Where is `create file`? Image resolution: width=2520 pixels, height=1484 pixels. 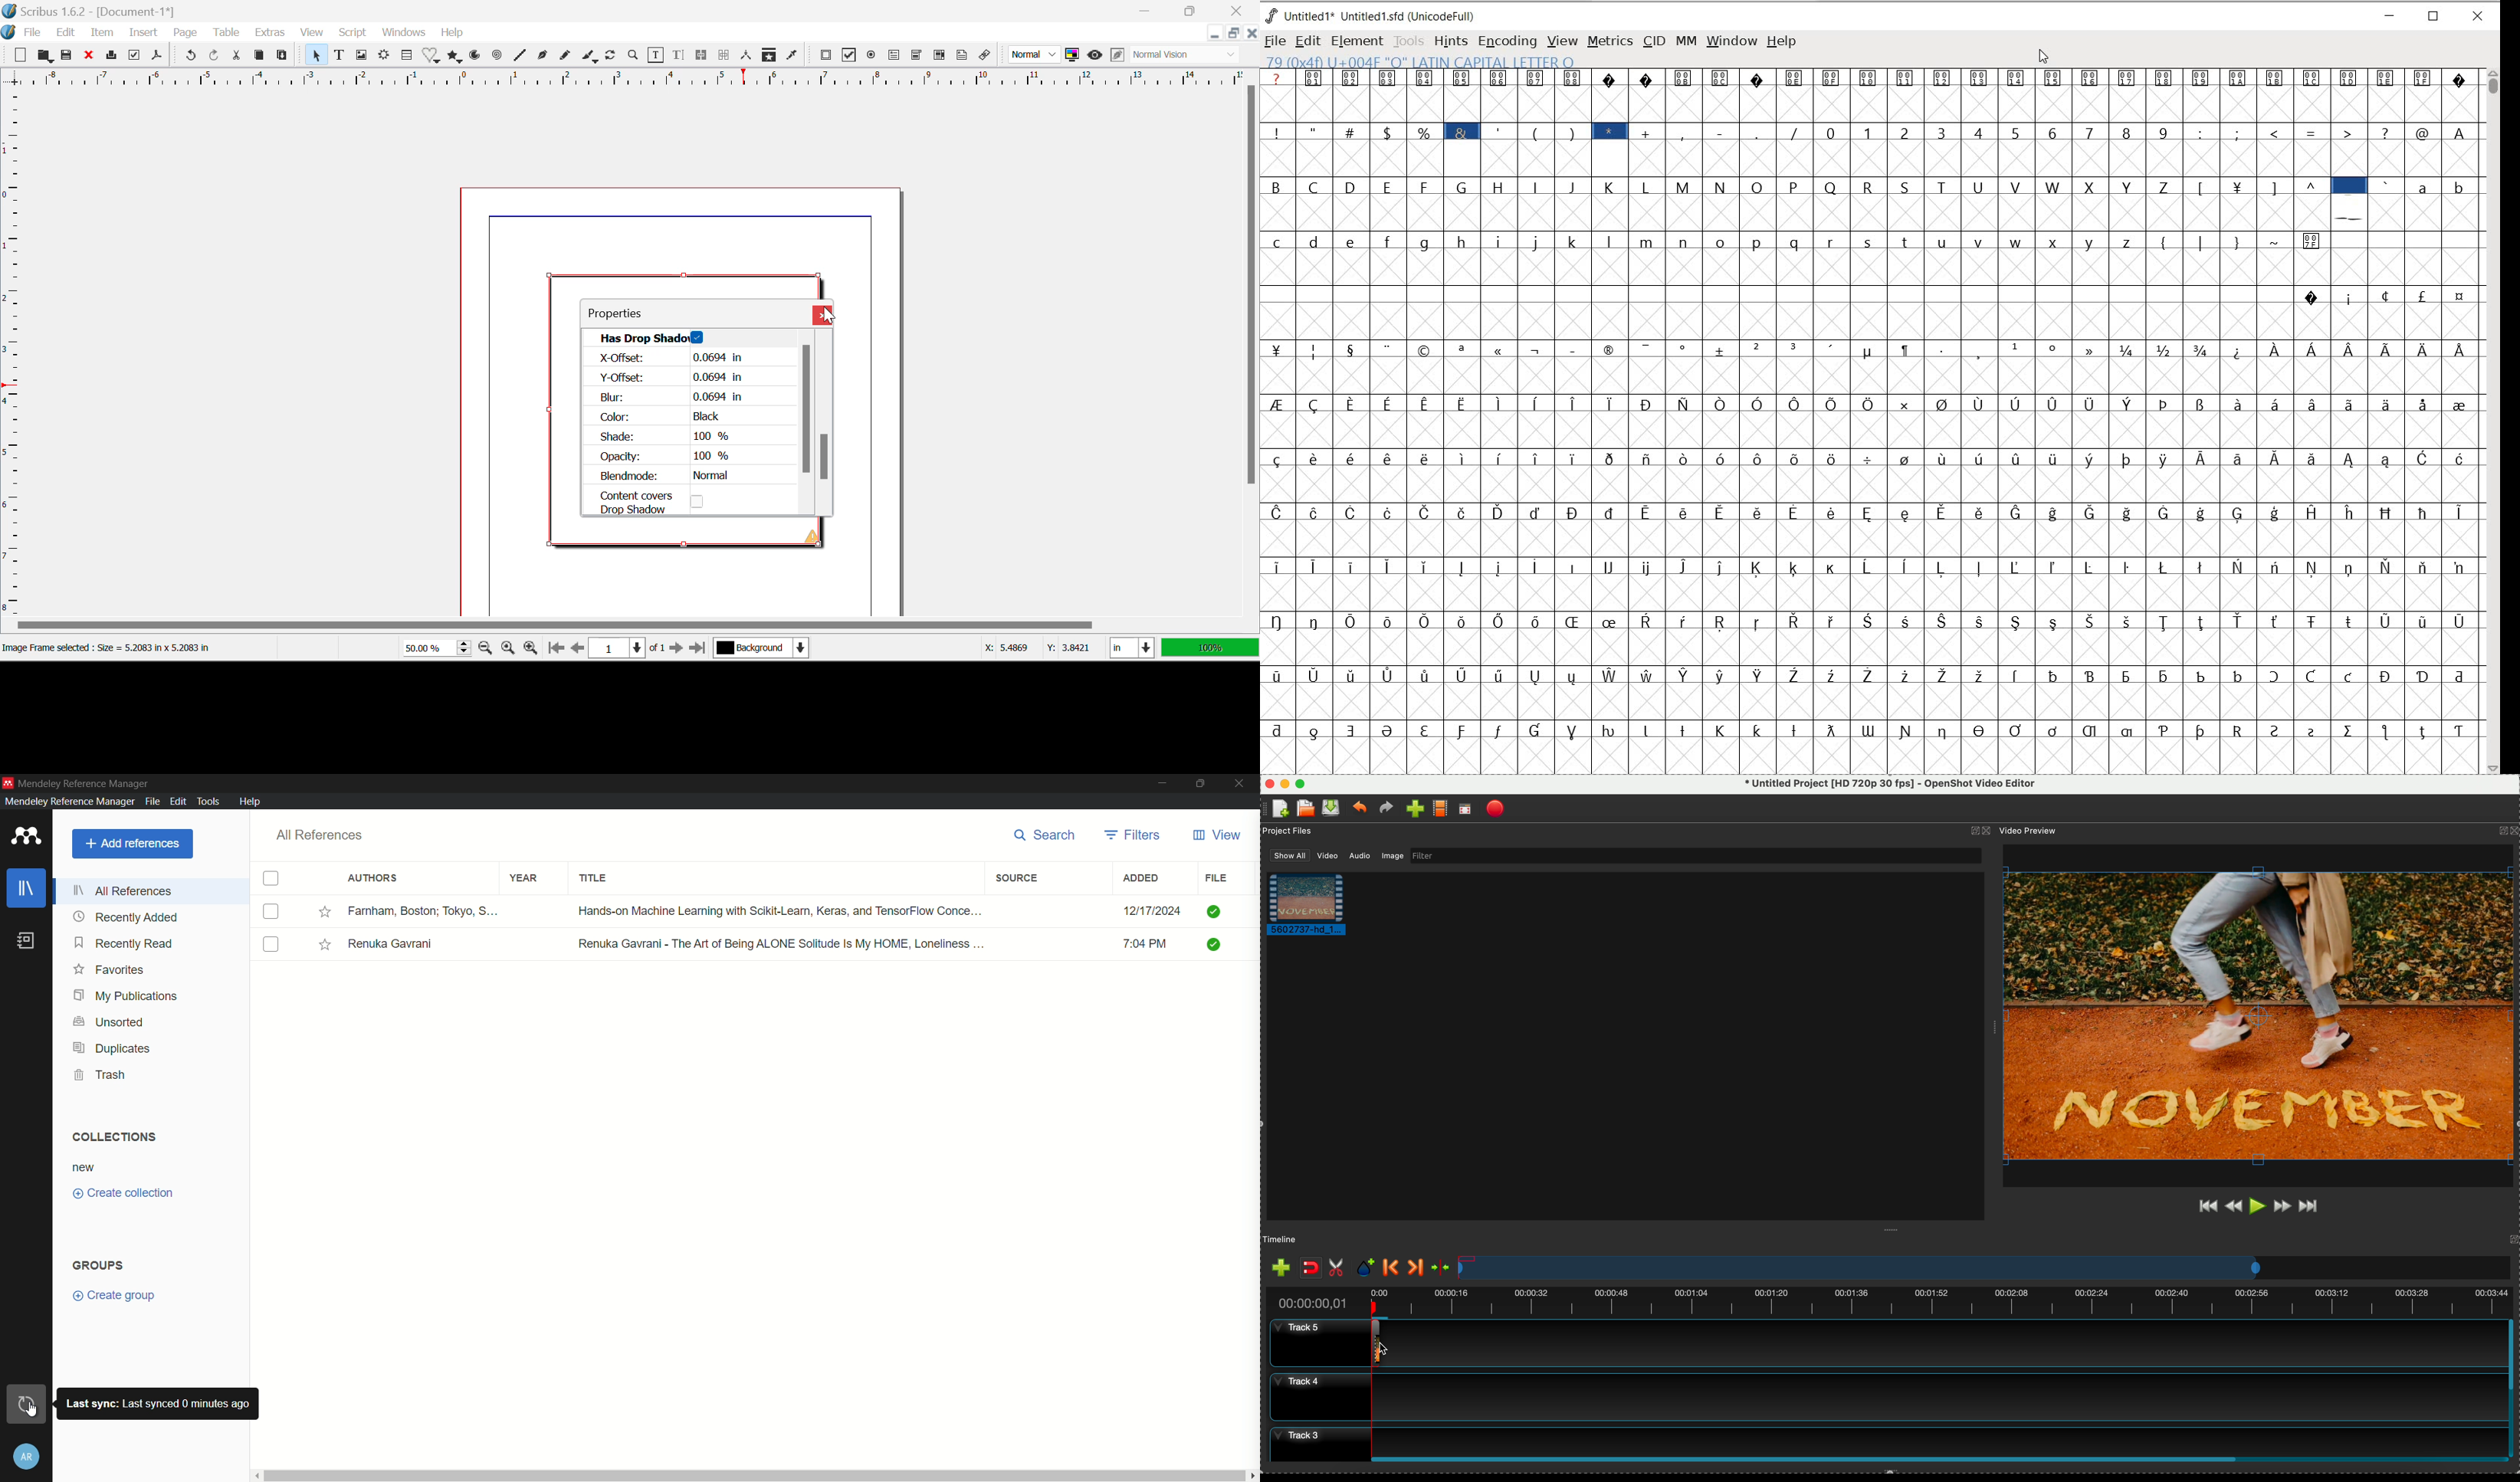
create file is located at coordinates (1278, 809).